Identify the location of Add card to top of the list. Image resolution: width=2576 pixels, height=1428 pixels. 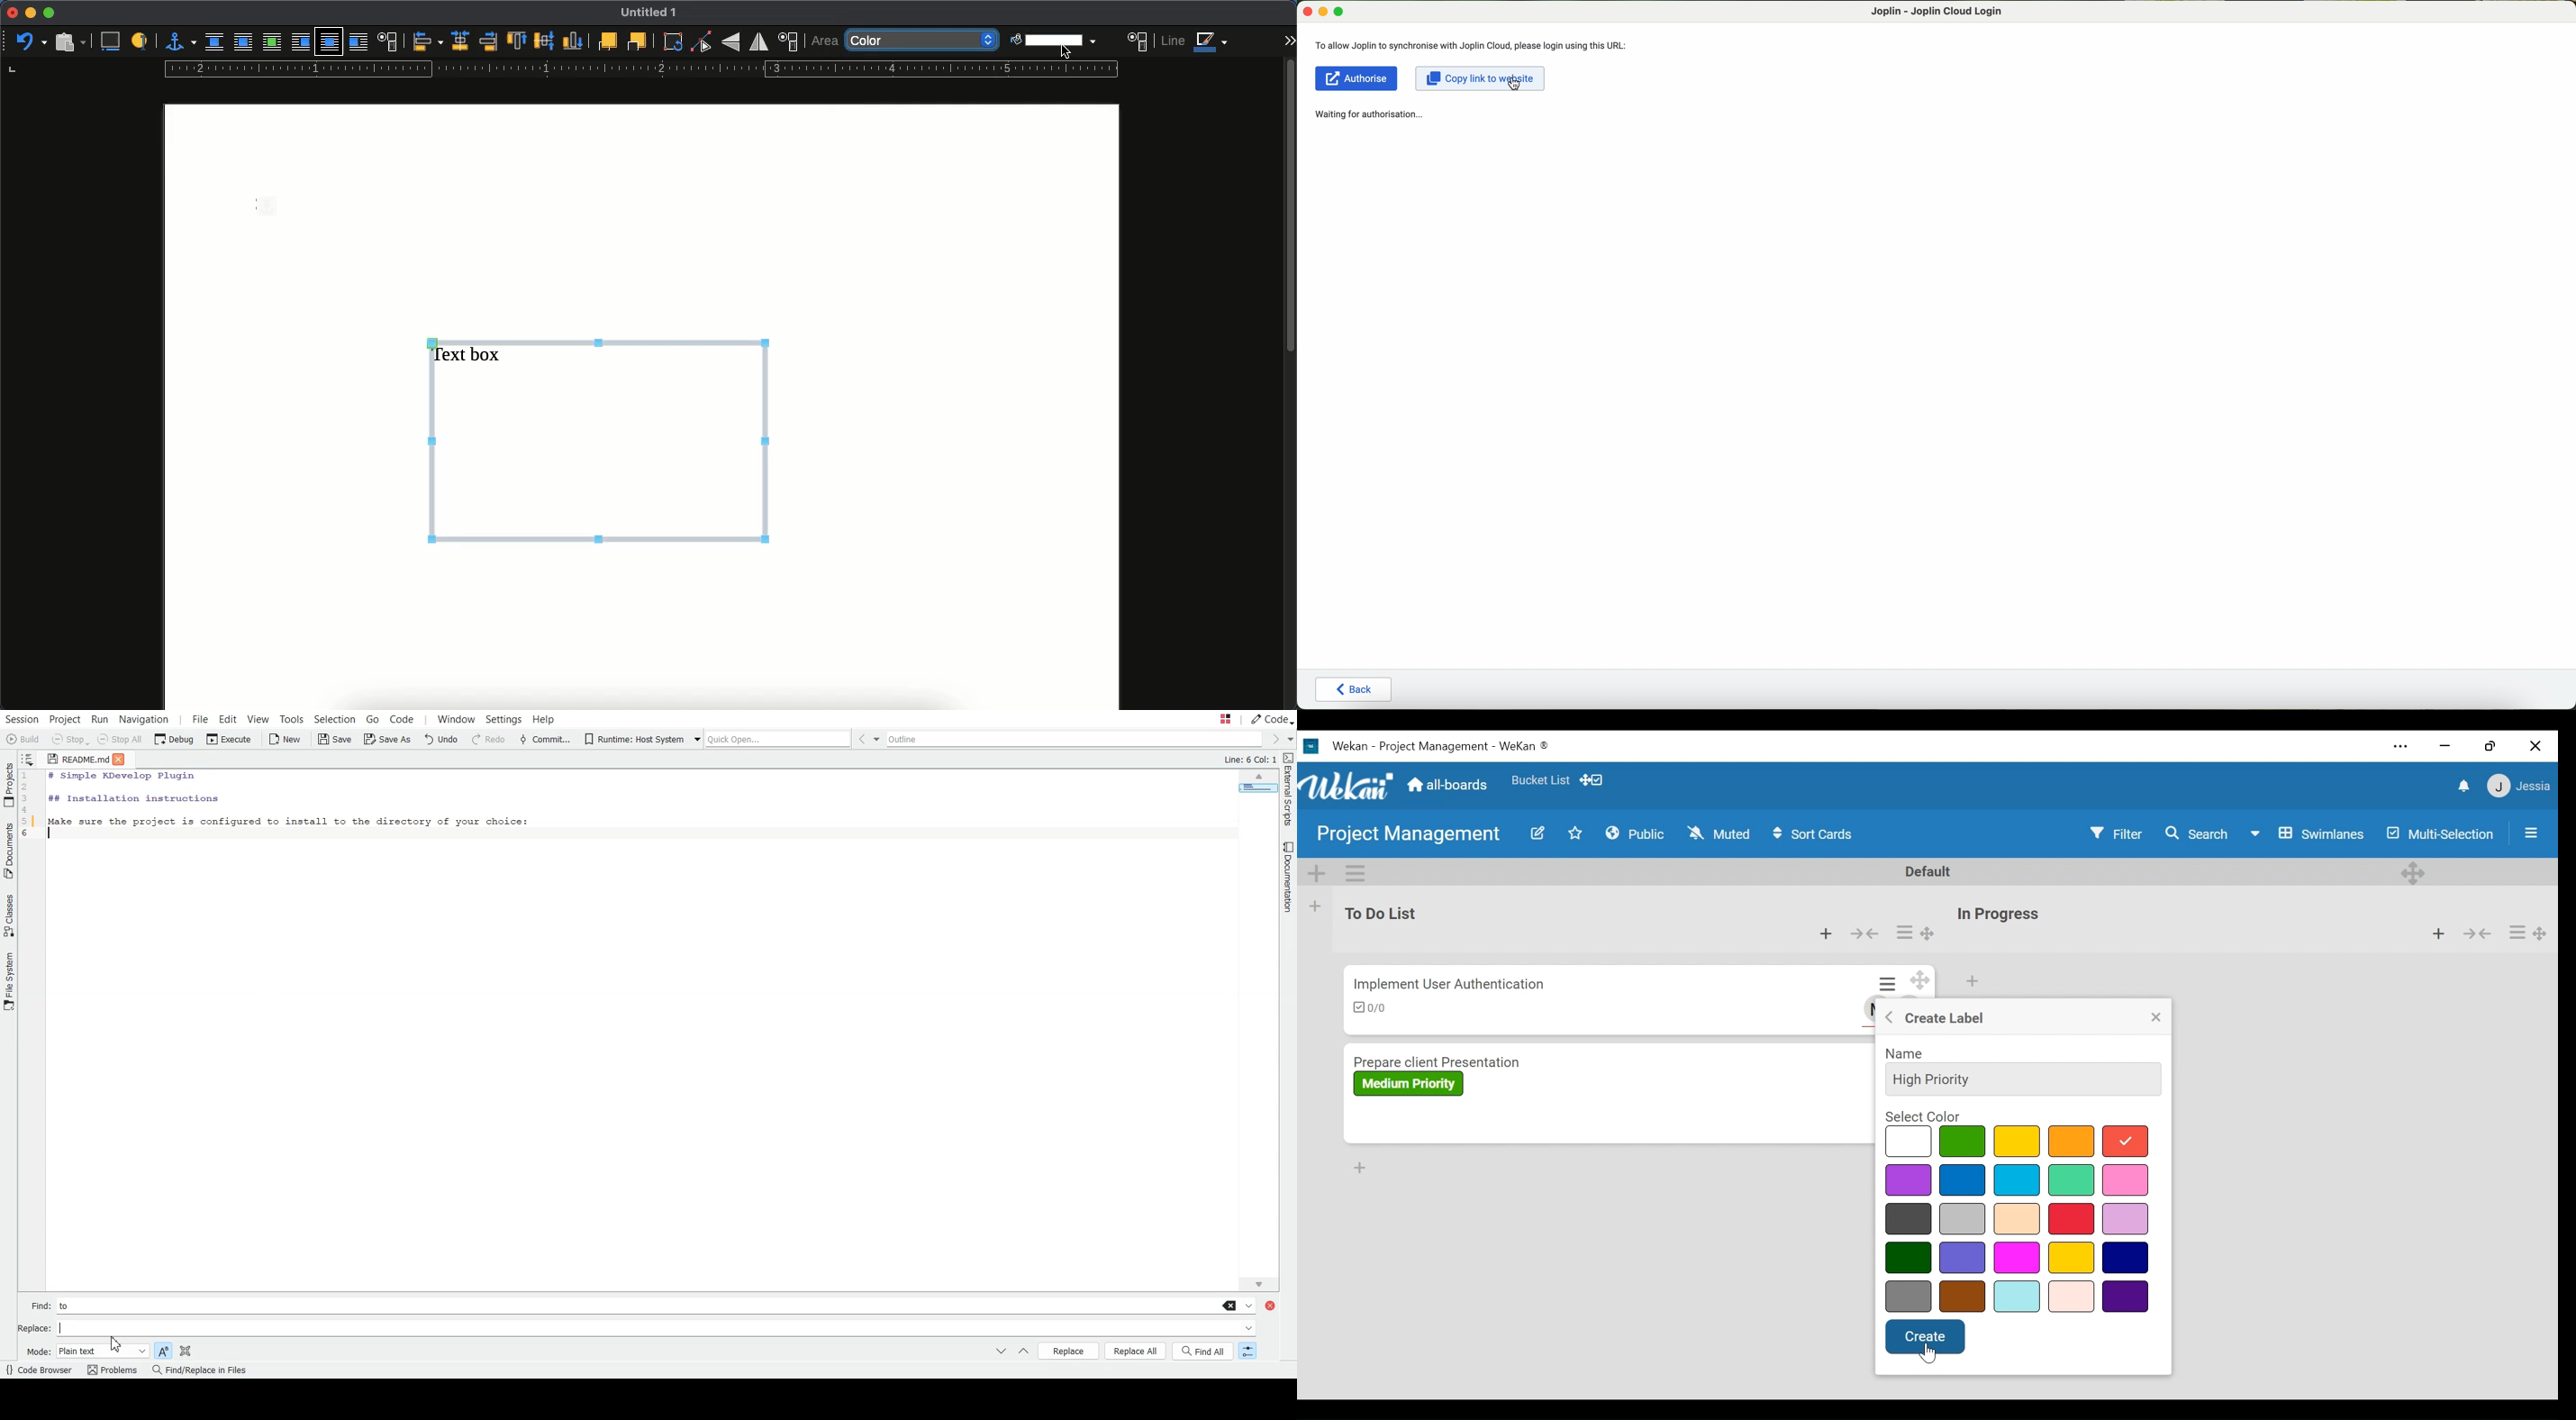
(2439, 933).